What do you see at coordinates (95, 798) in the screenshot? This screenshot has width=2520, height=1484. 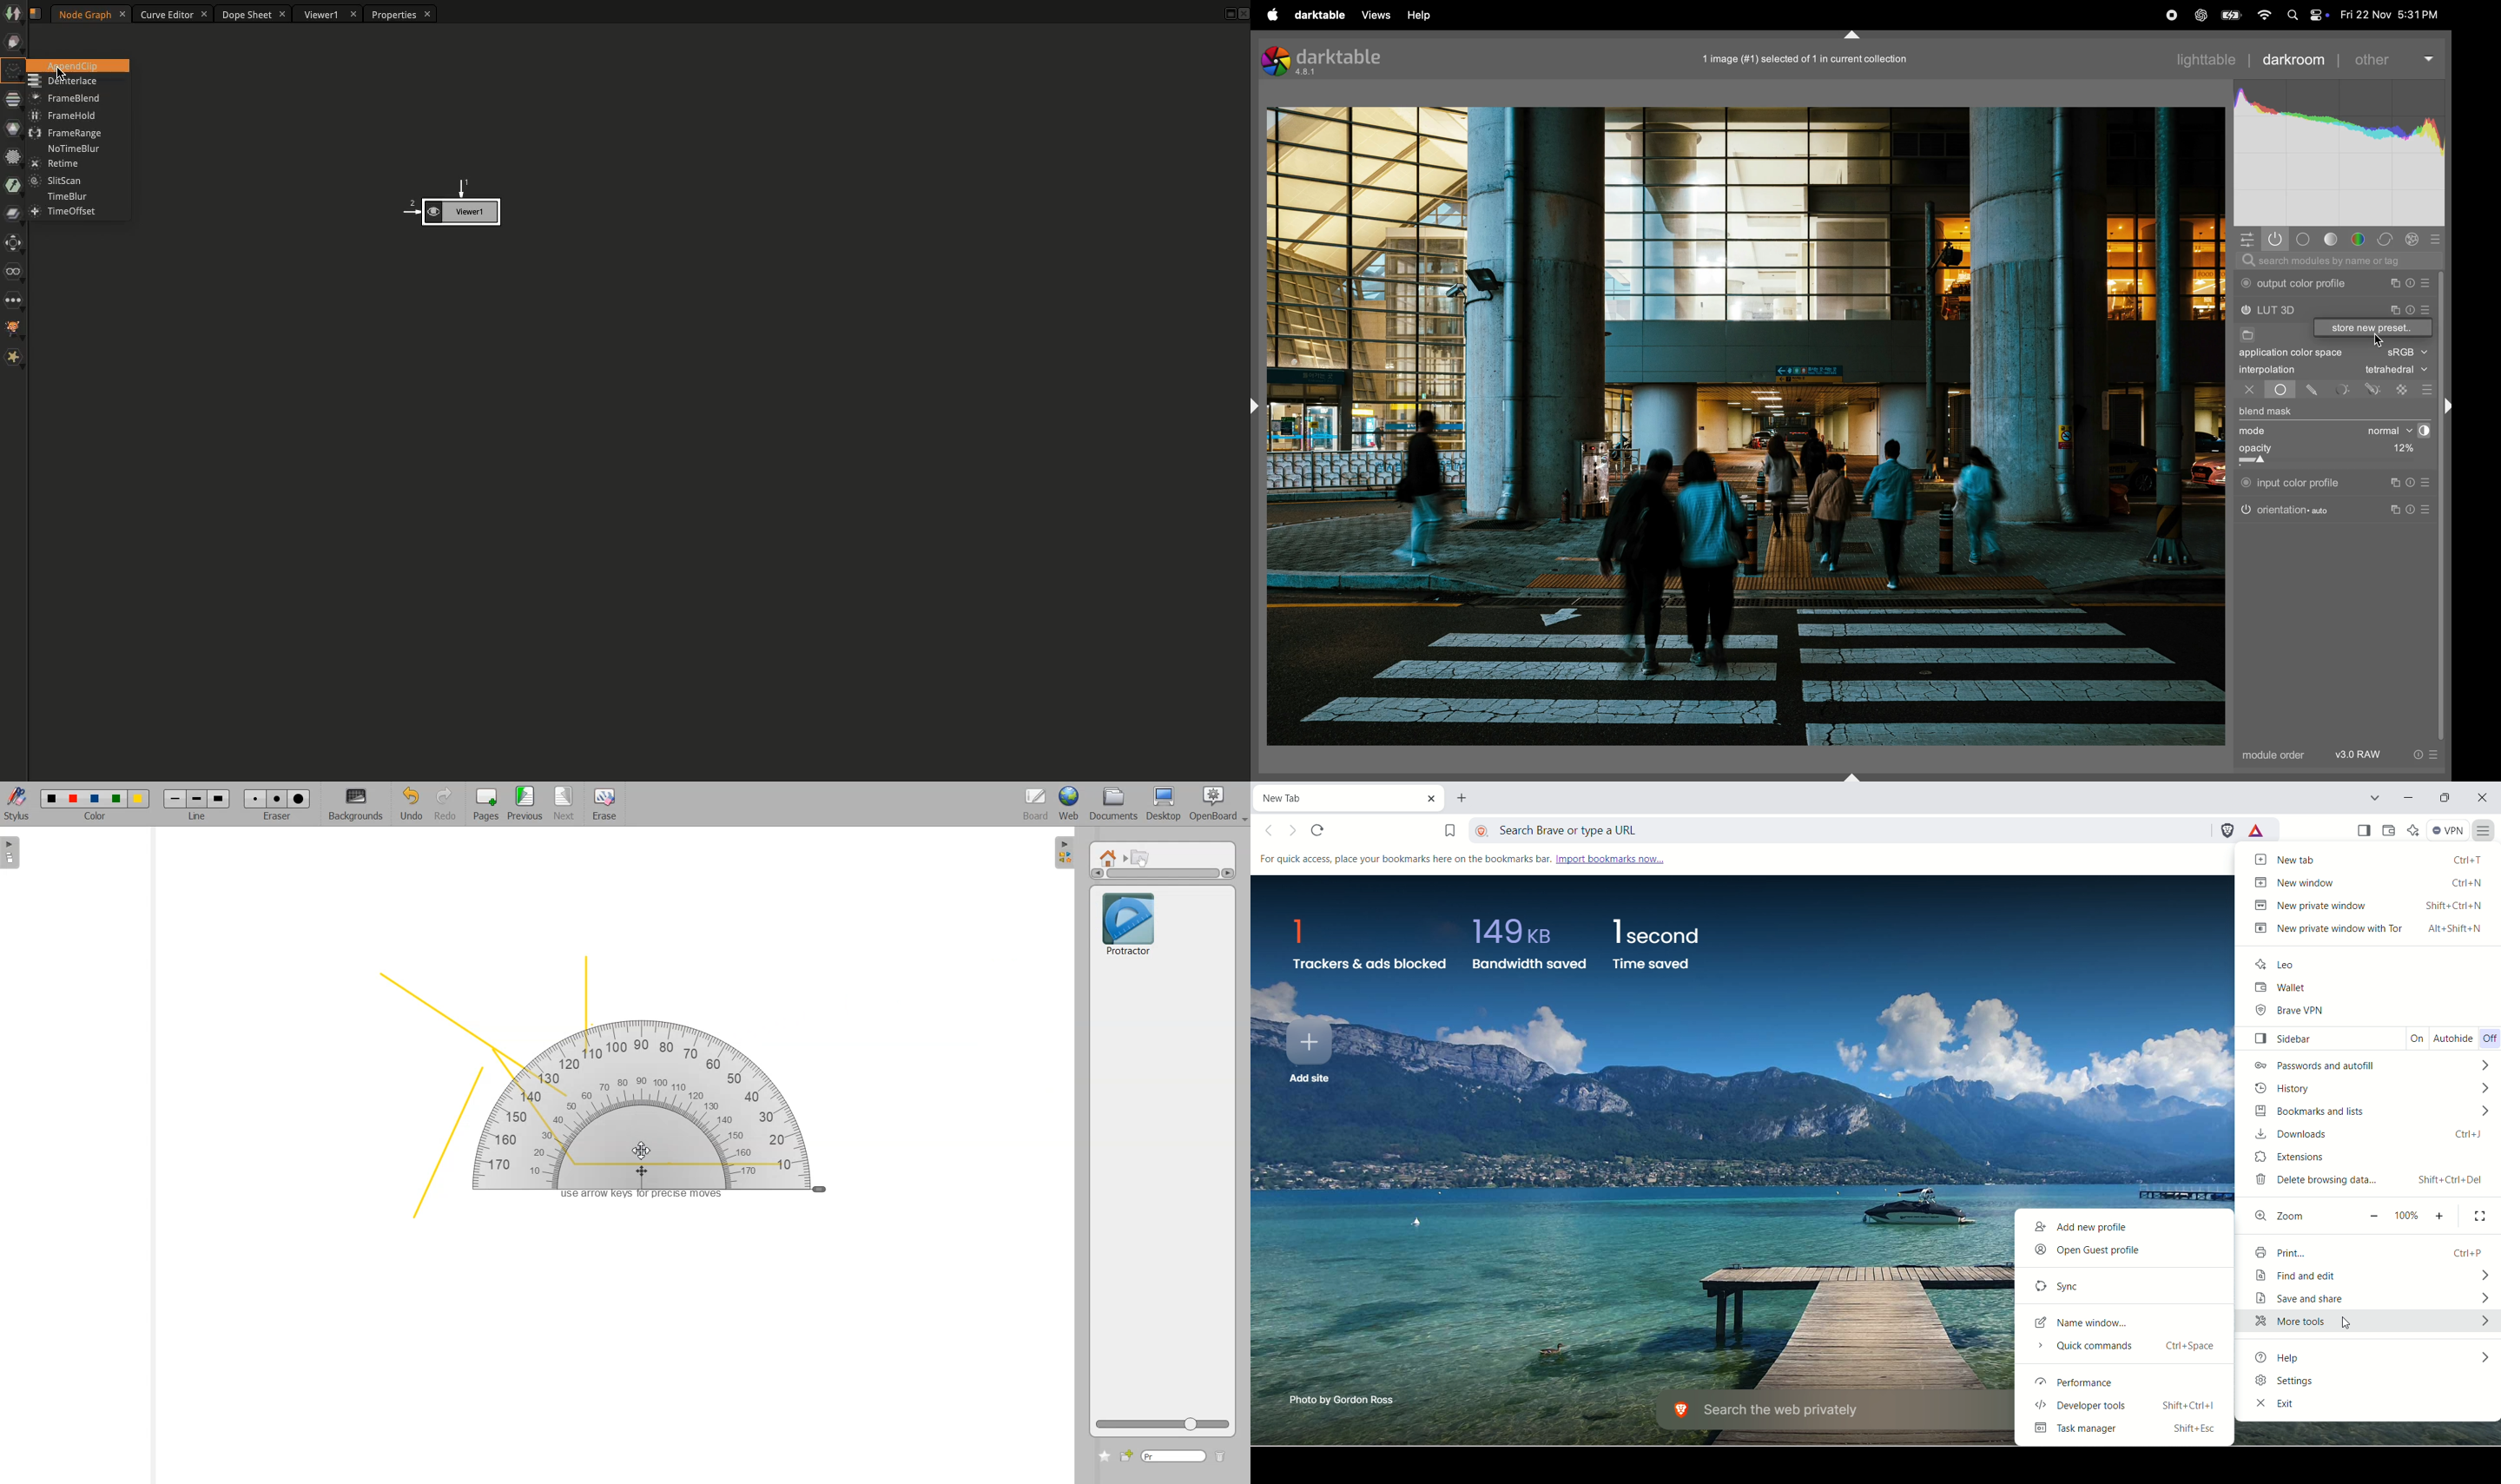 I see `Color` at bounding box center [95, 798].